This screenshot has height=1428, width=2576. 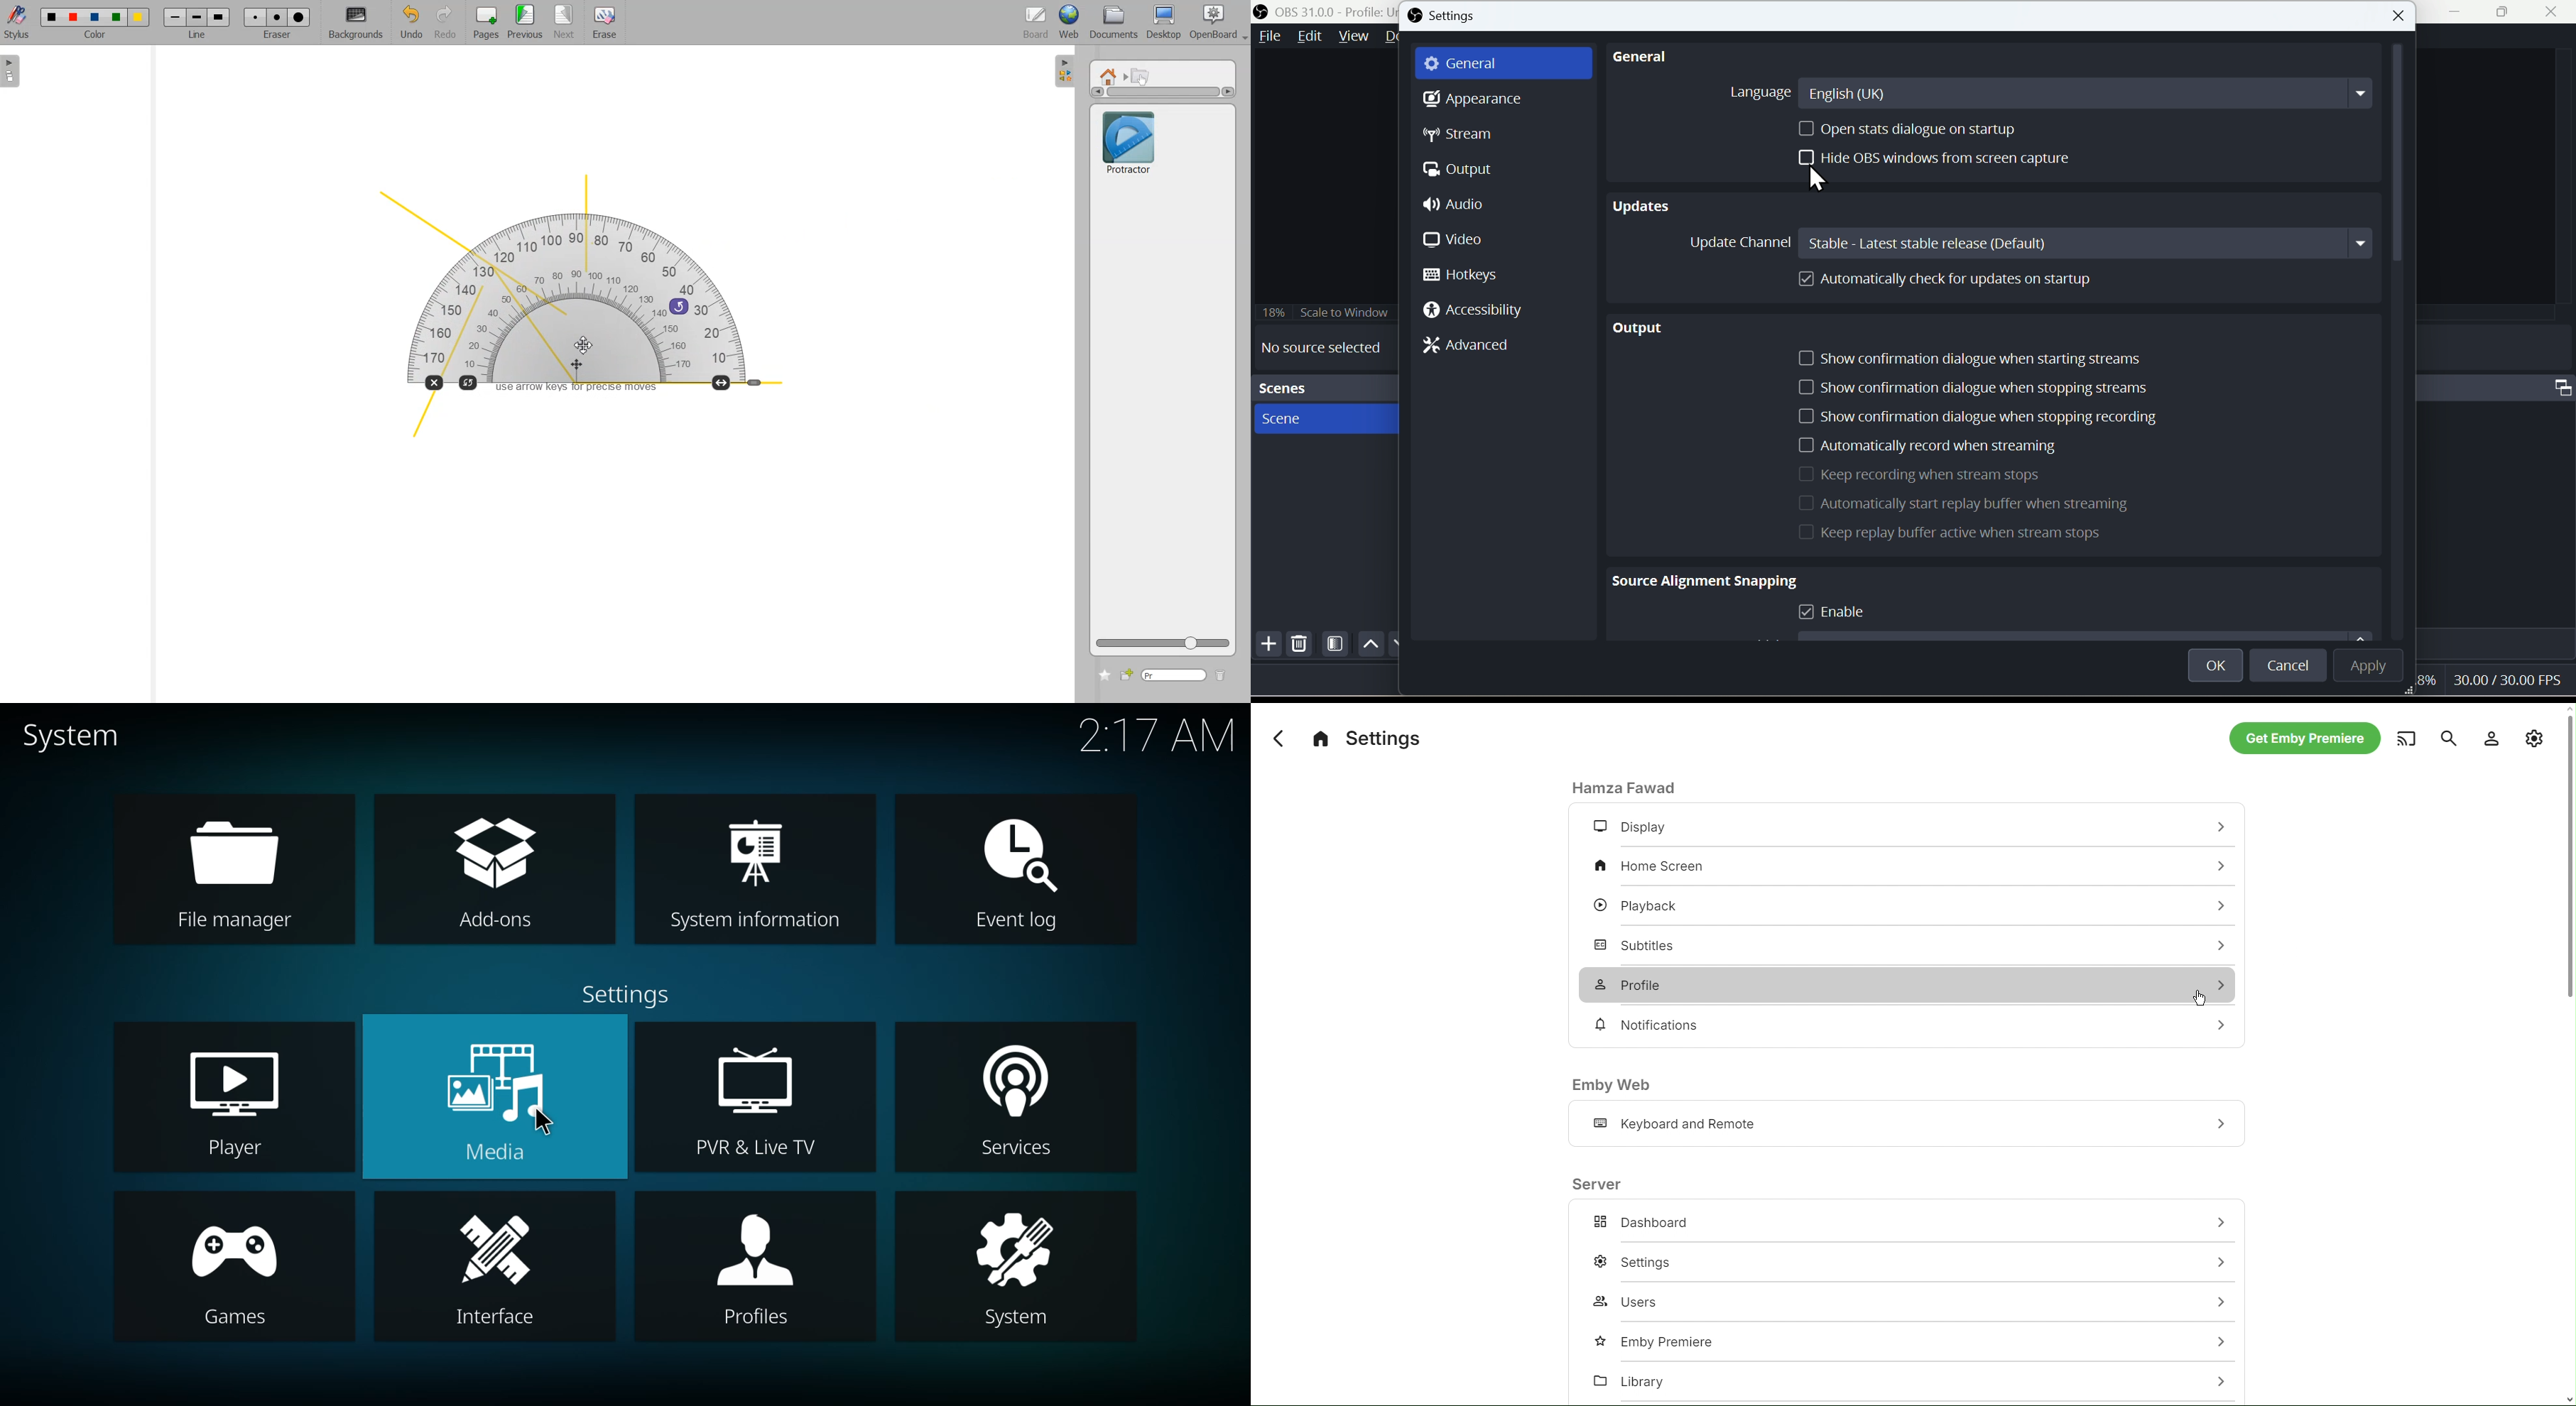 What do you see at coordinates (1979, 358) in the screenshot?
I see `Show confirmation dialogue when starting streams` at bounding box center [1979, 358].